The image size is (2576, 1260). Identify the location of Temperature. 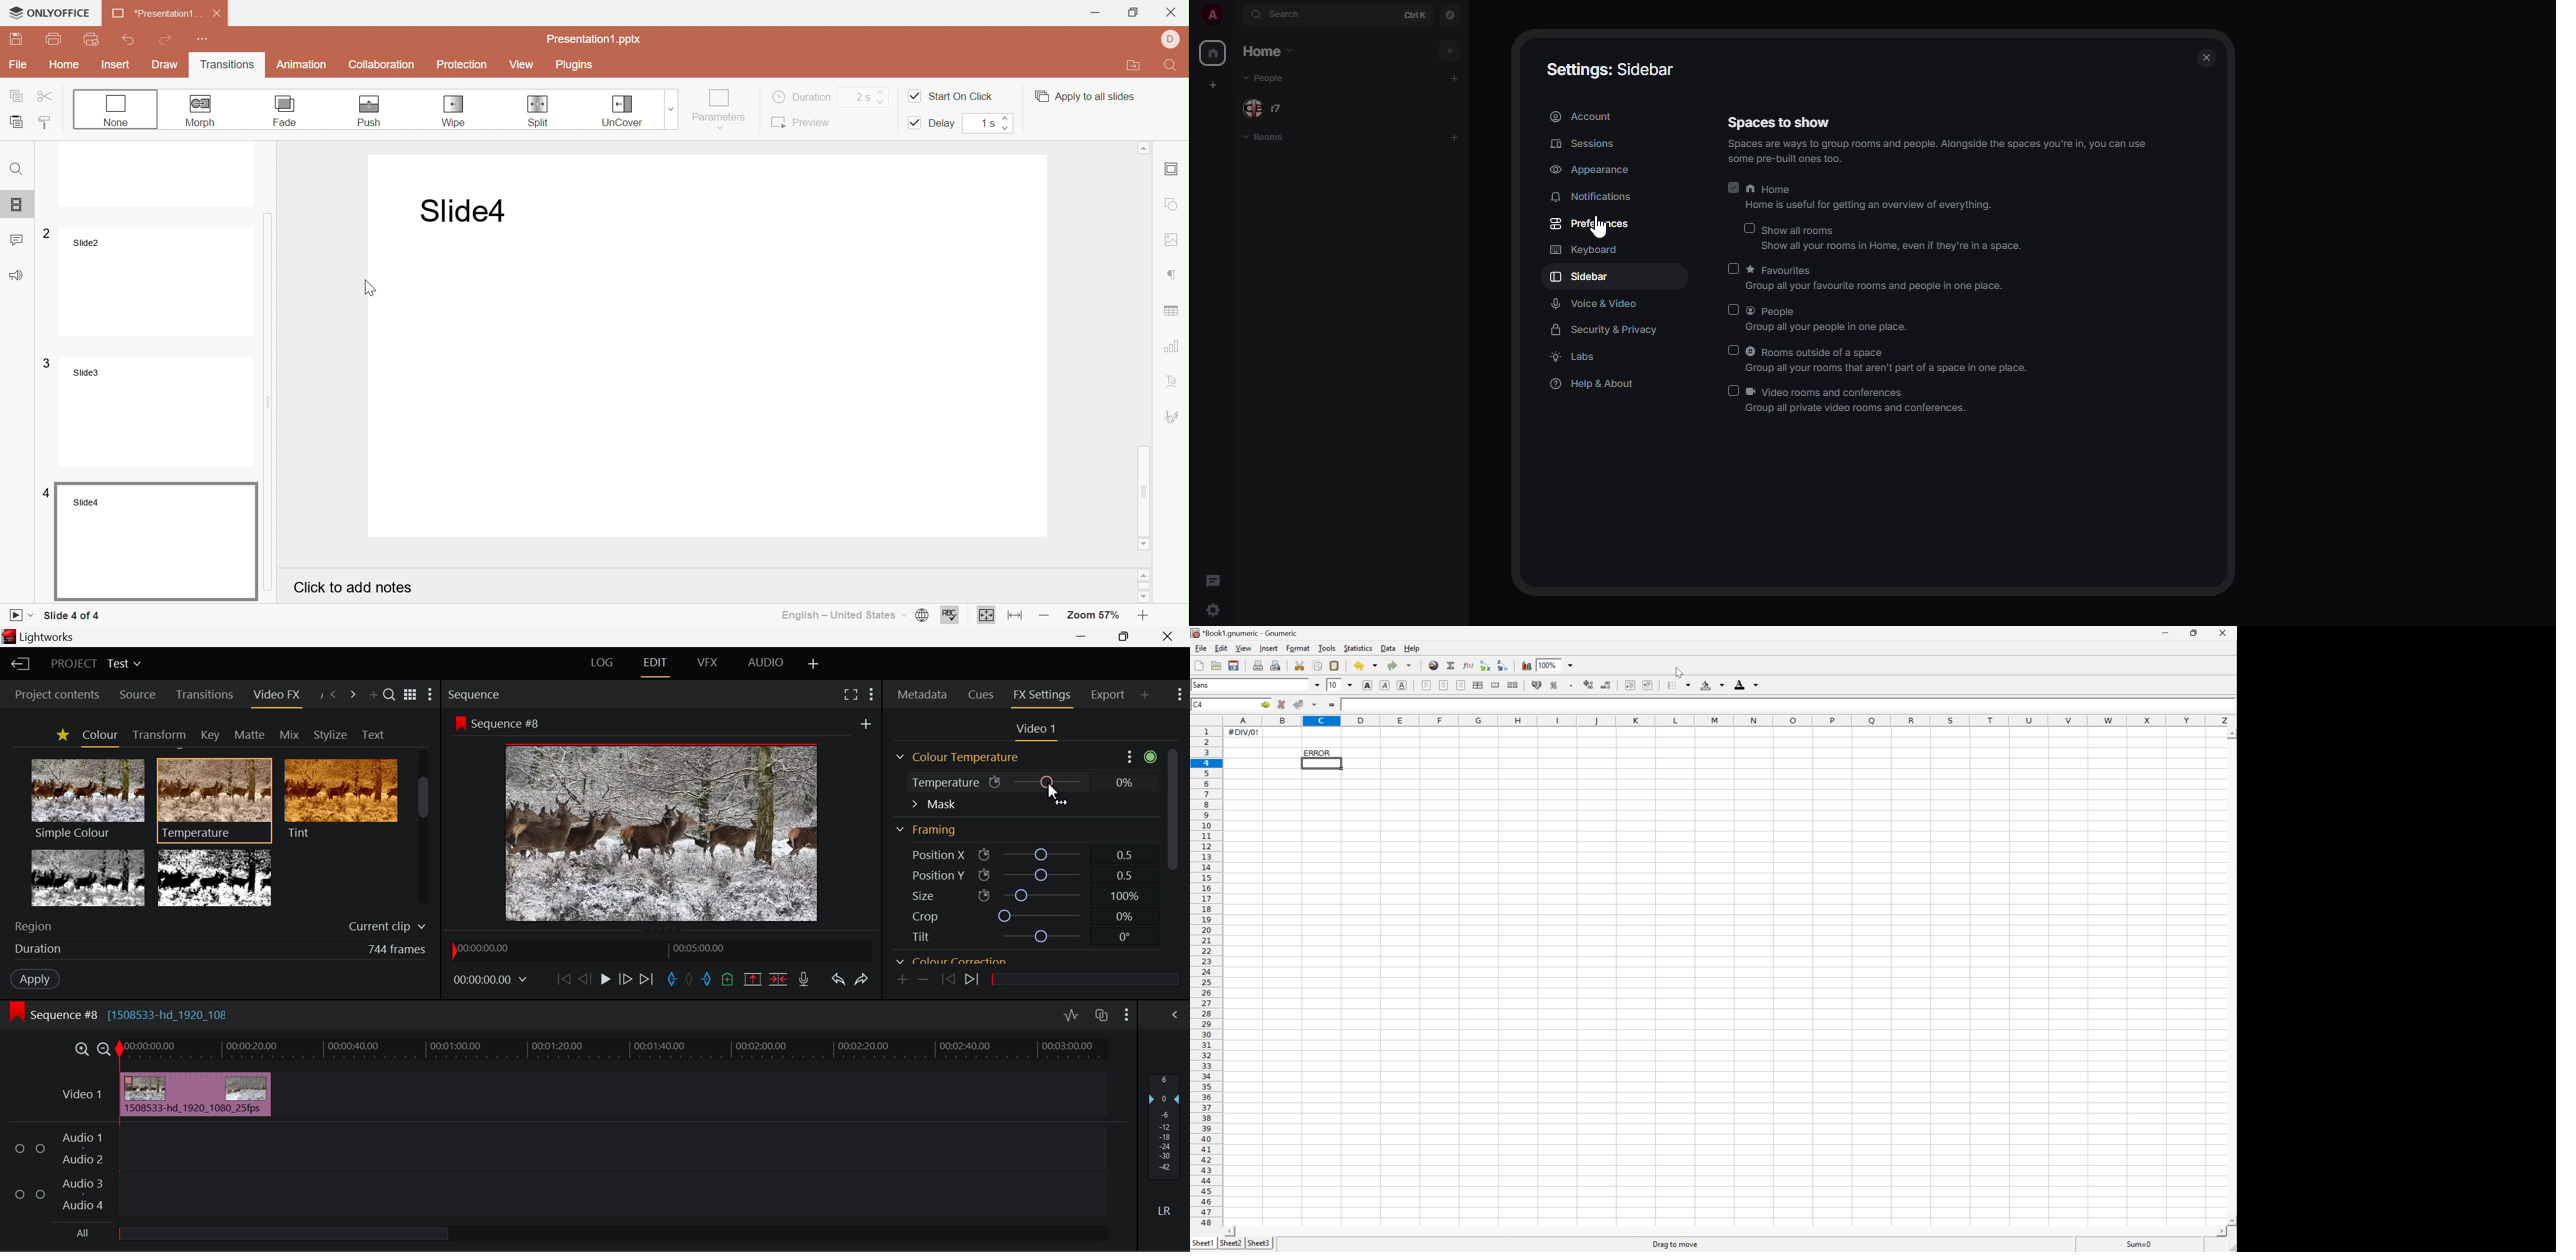
(942, 784).